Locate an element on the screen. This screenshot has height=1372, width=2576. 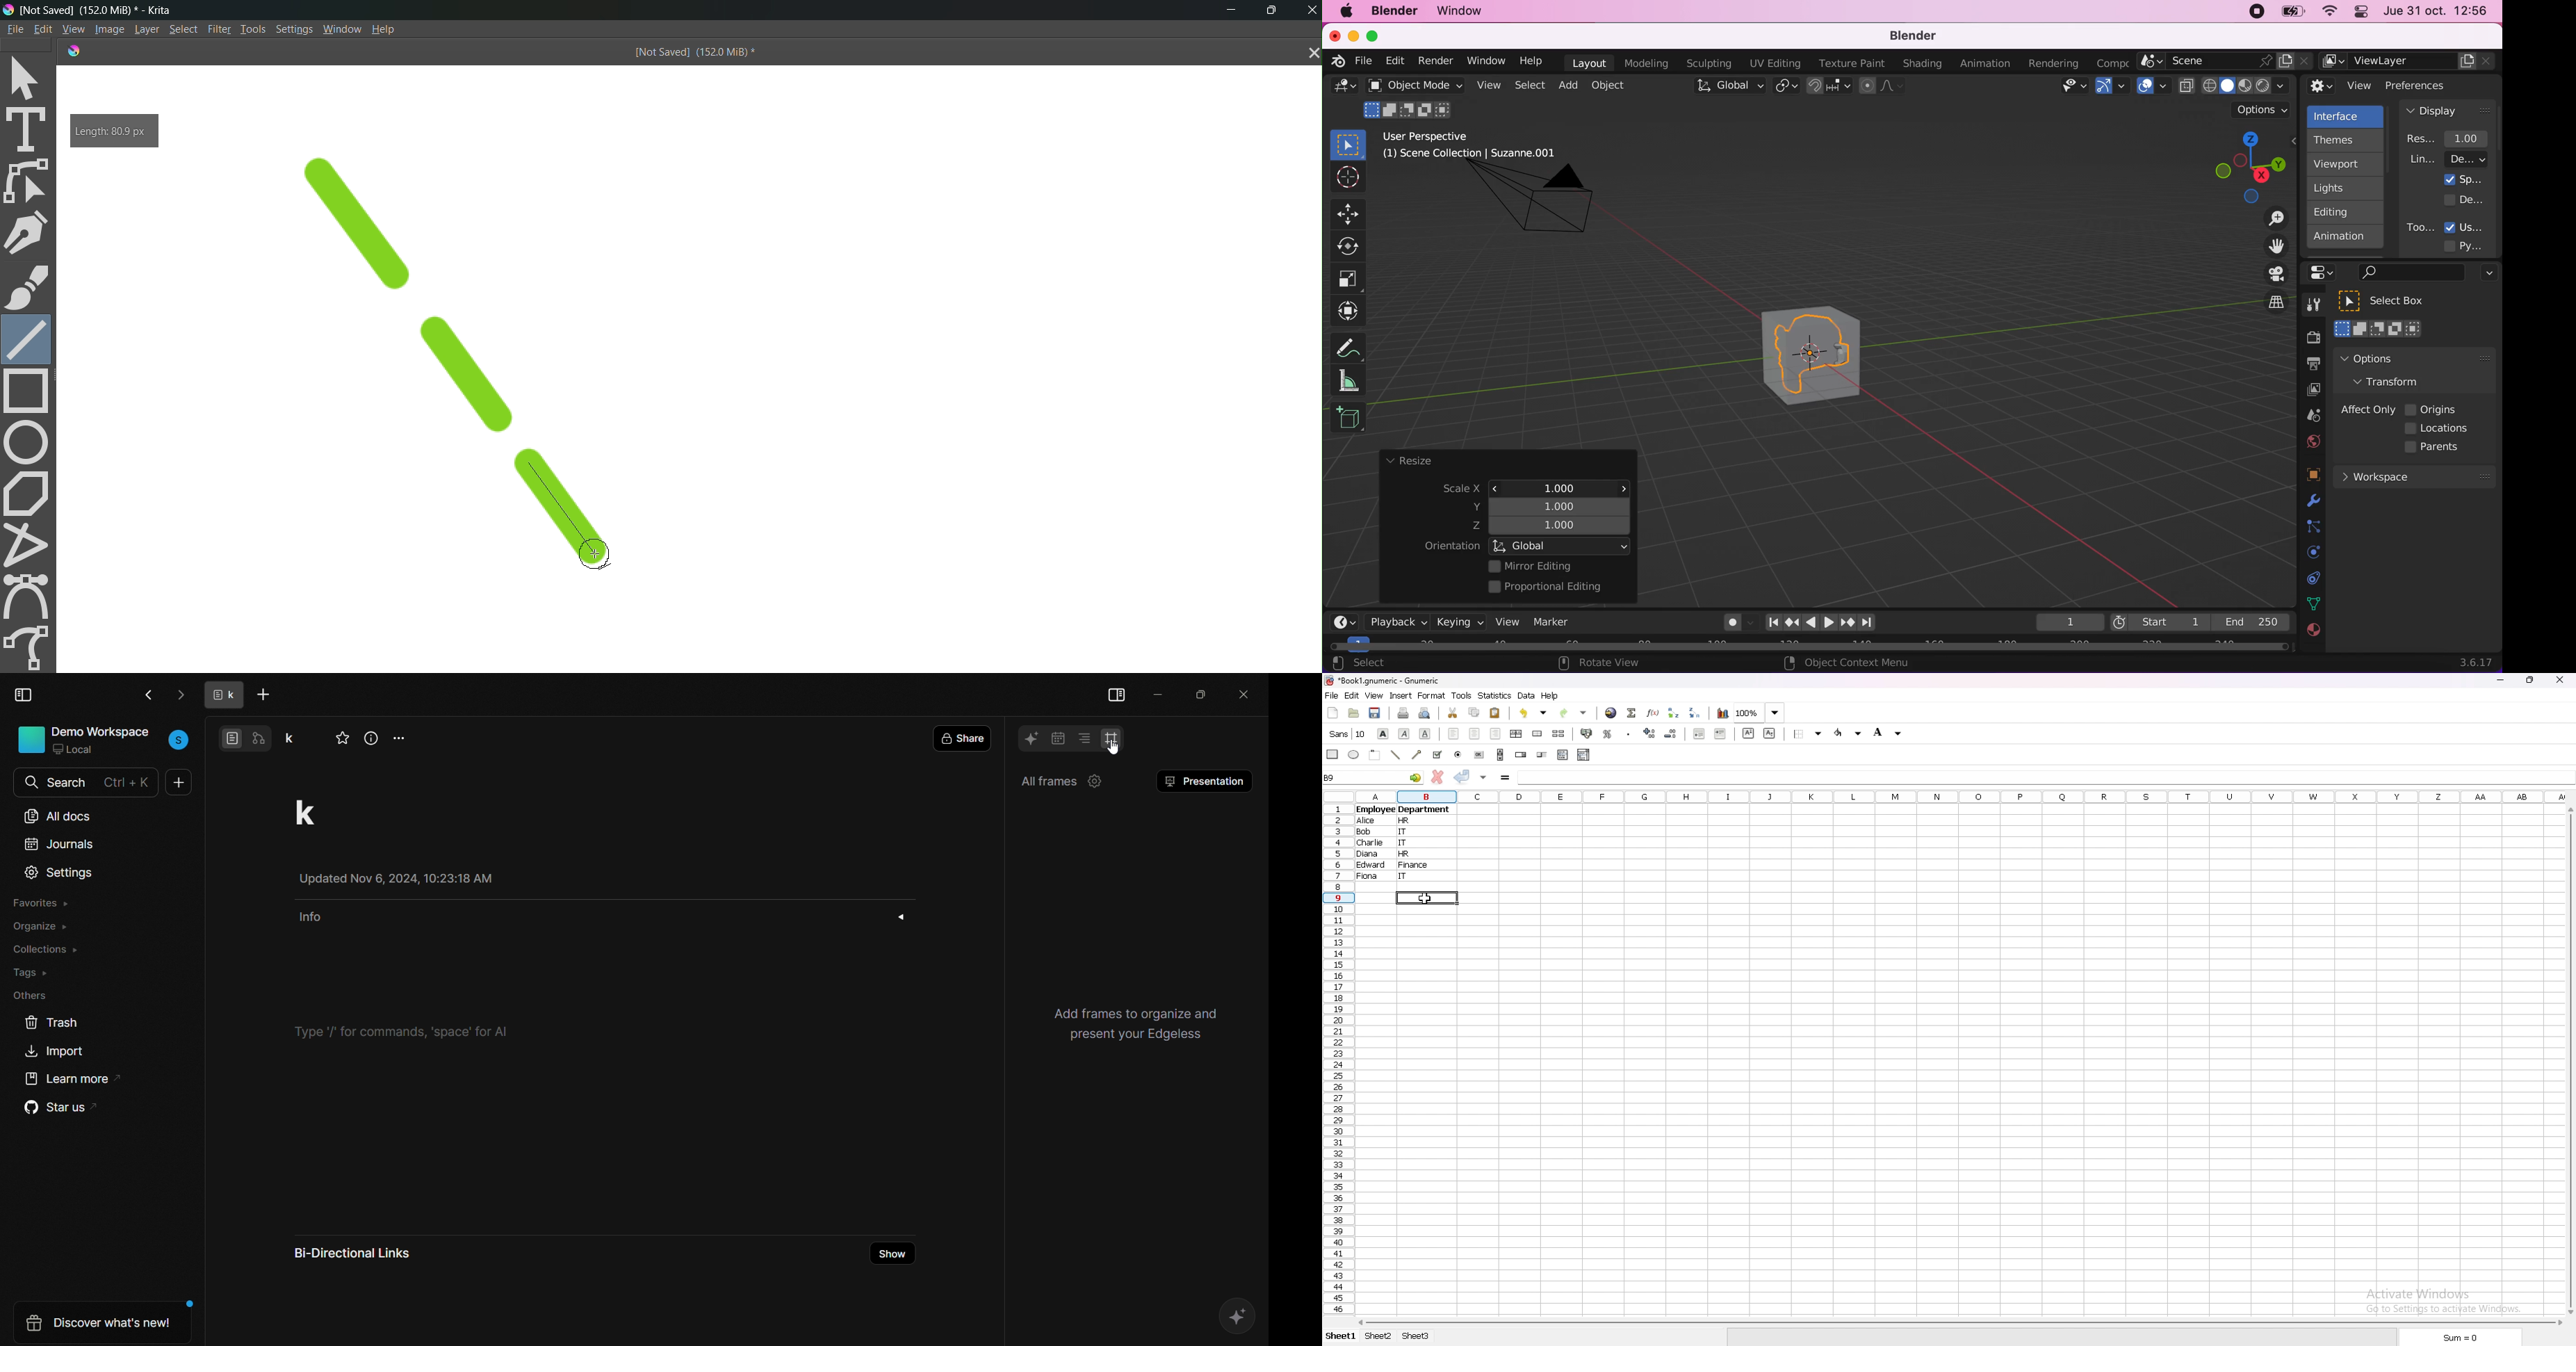
File is located at coordinates (14, 29).